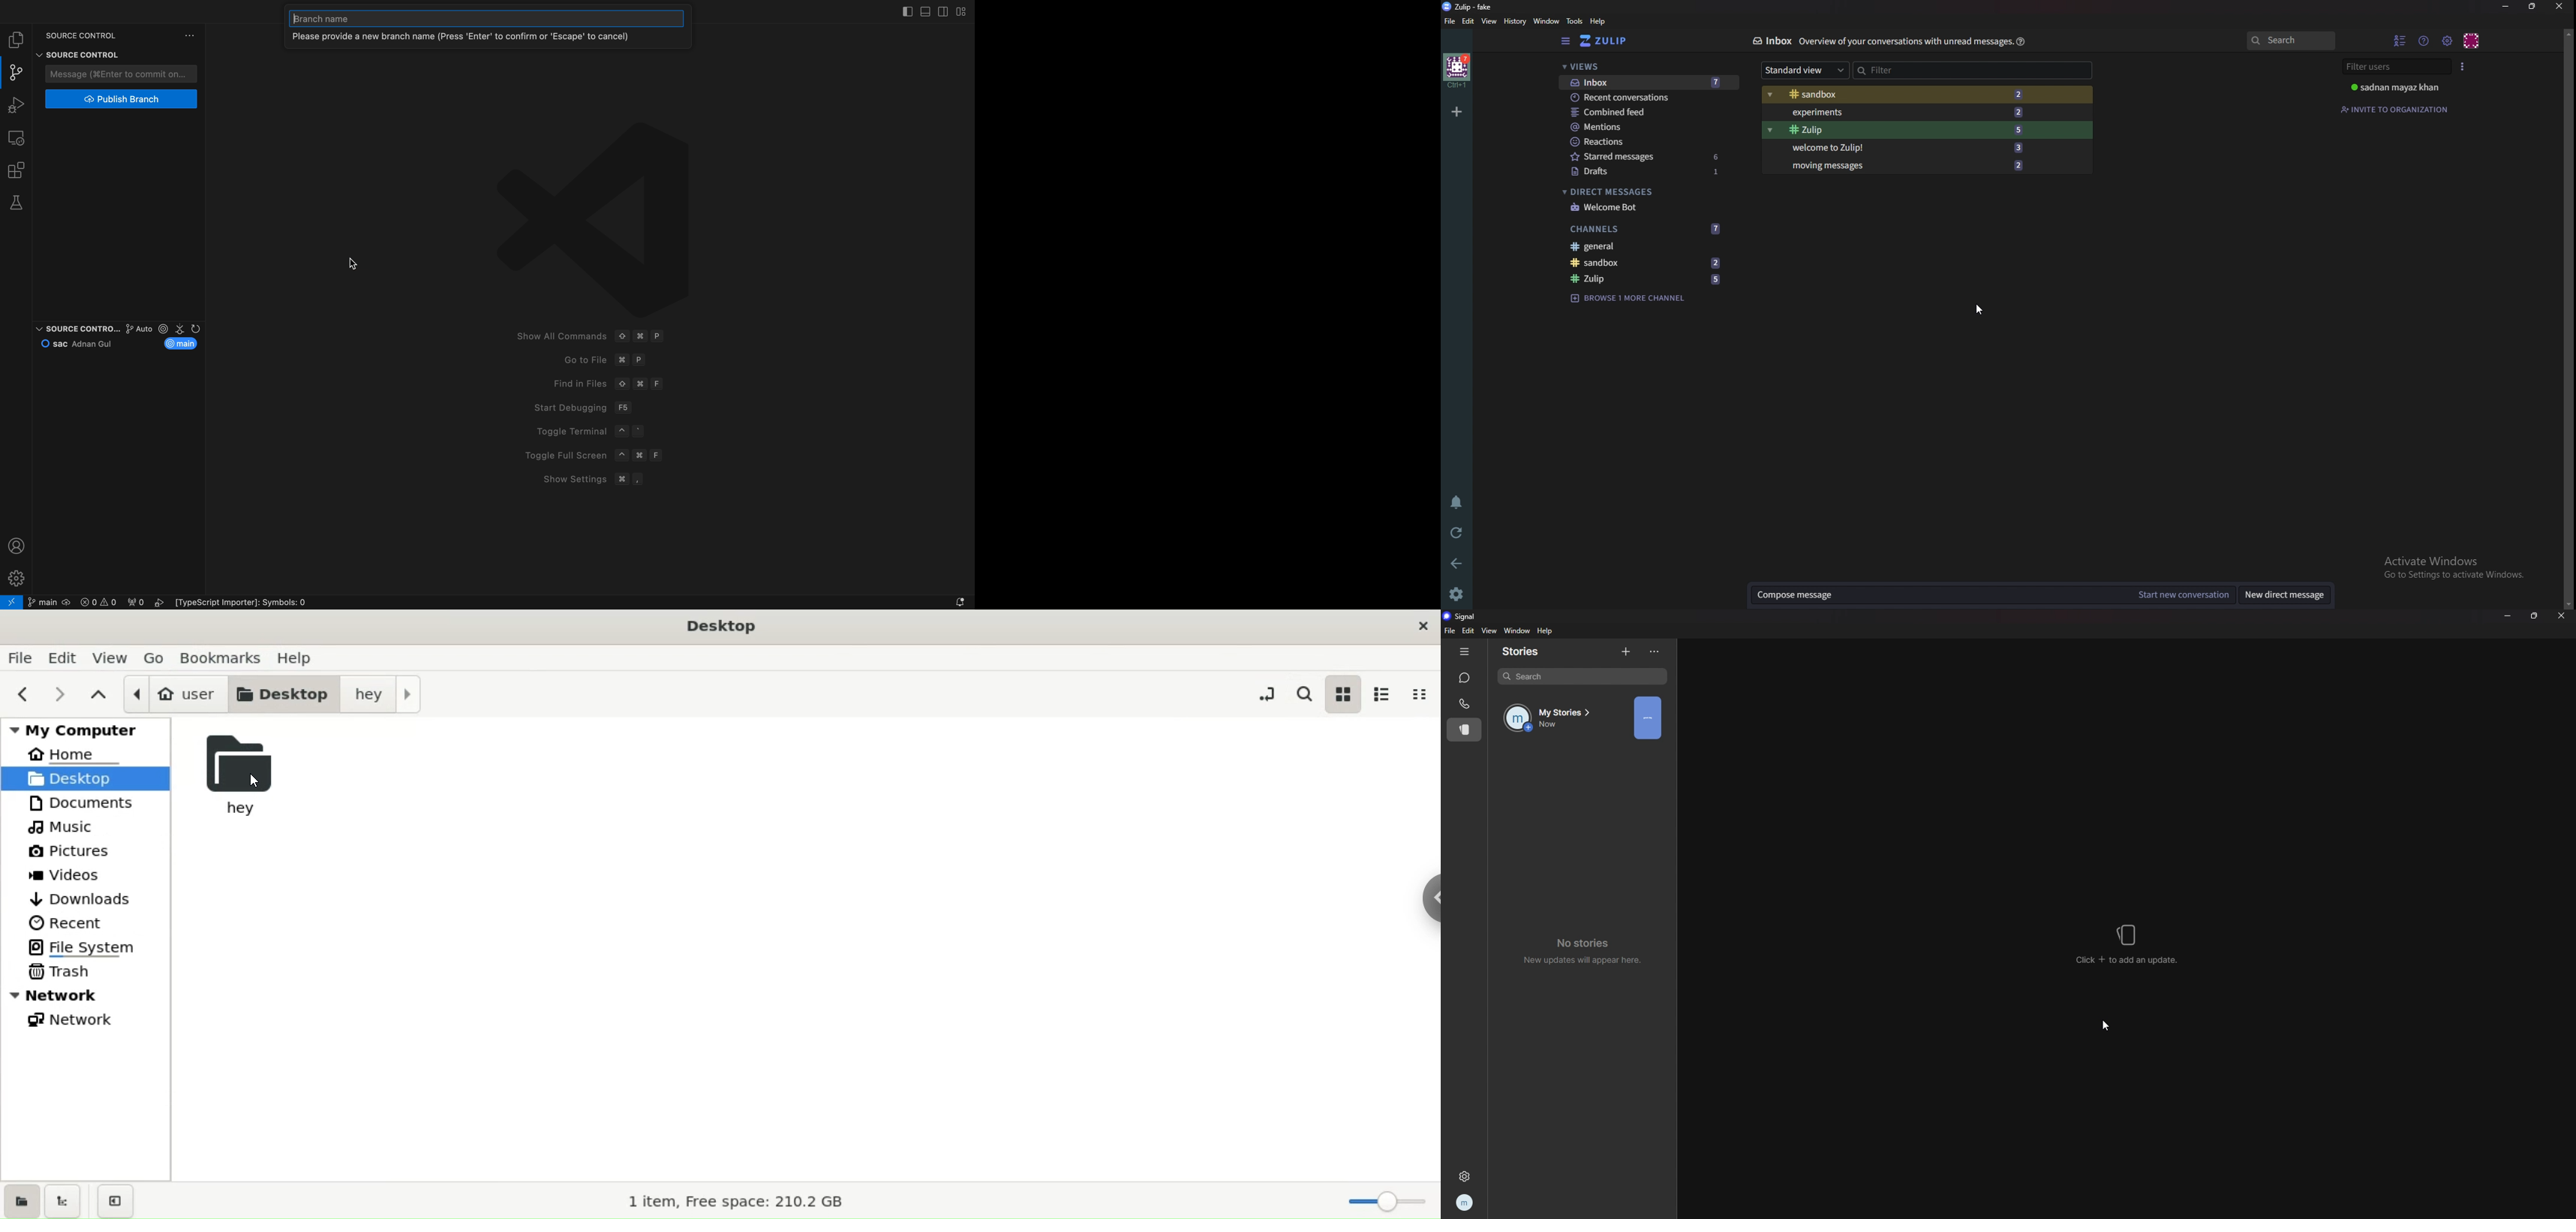  Describe the element at coordinates (1489, 22) in the screenshot. I see `View` at that location.